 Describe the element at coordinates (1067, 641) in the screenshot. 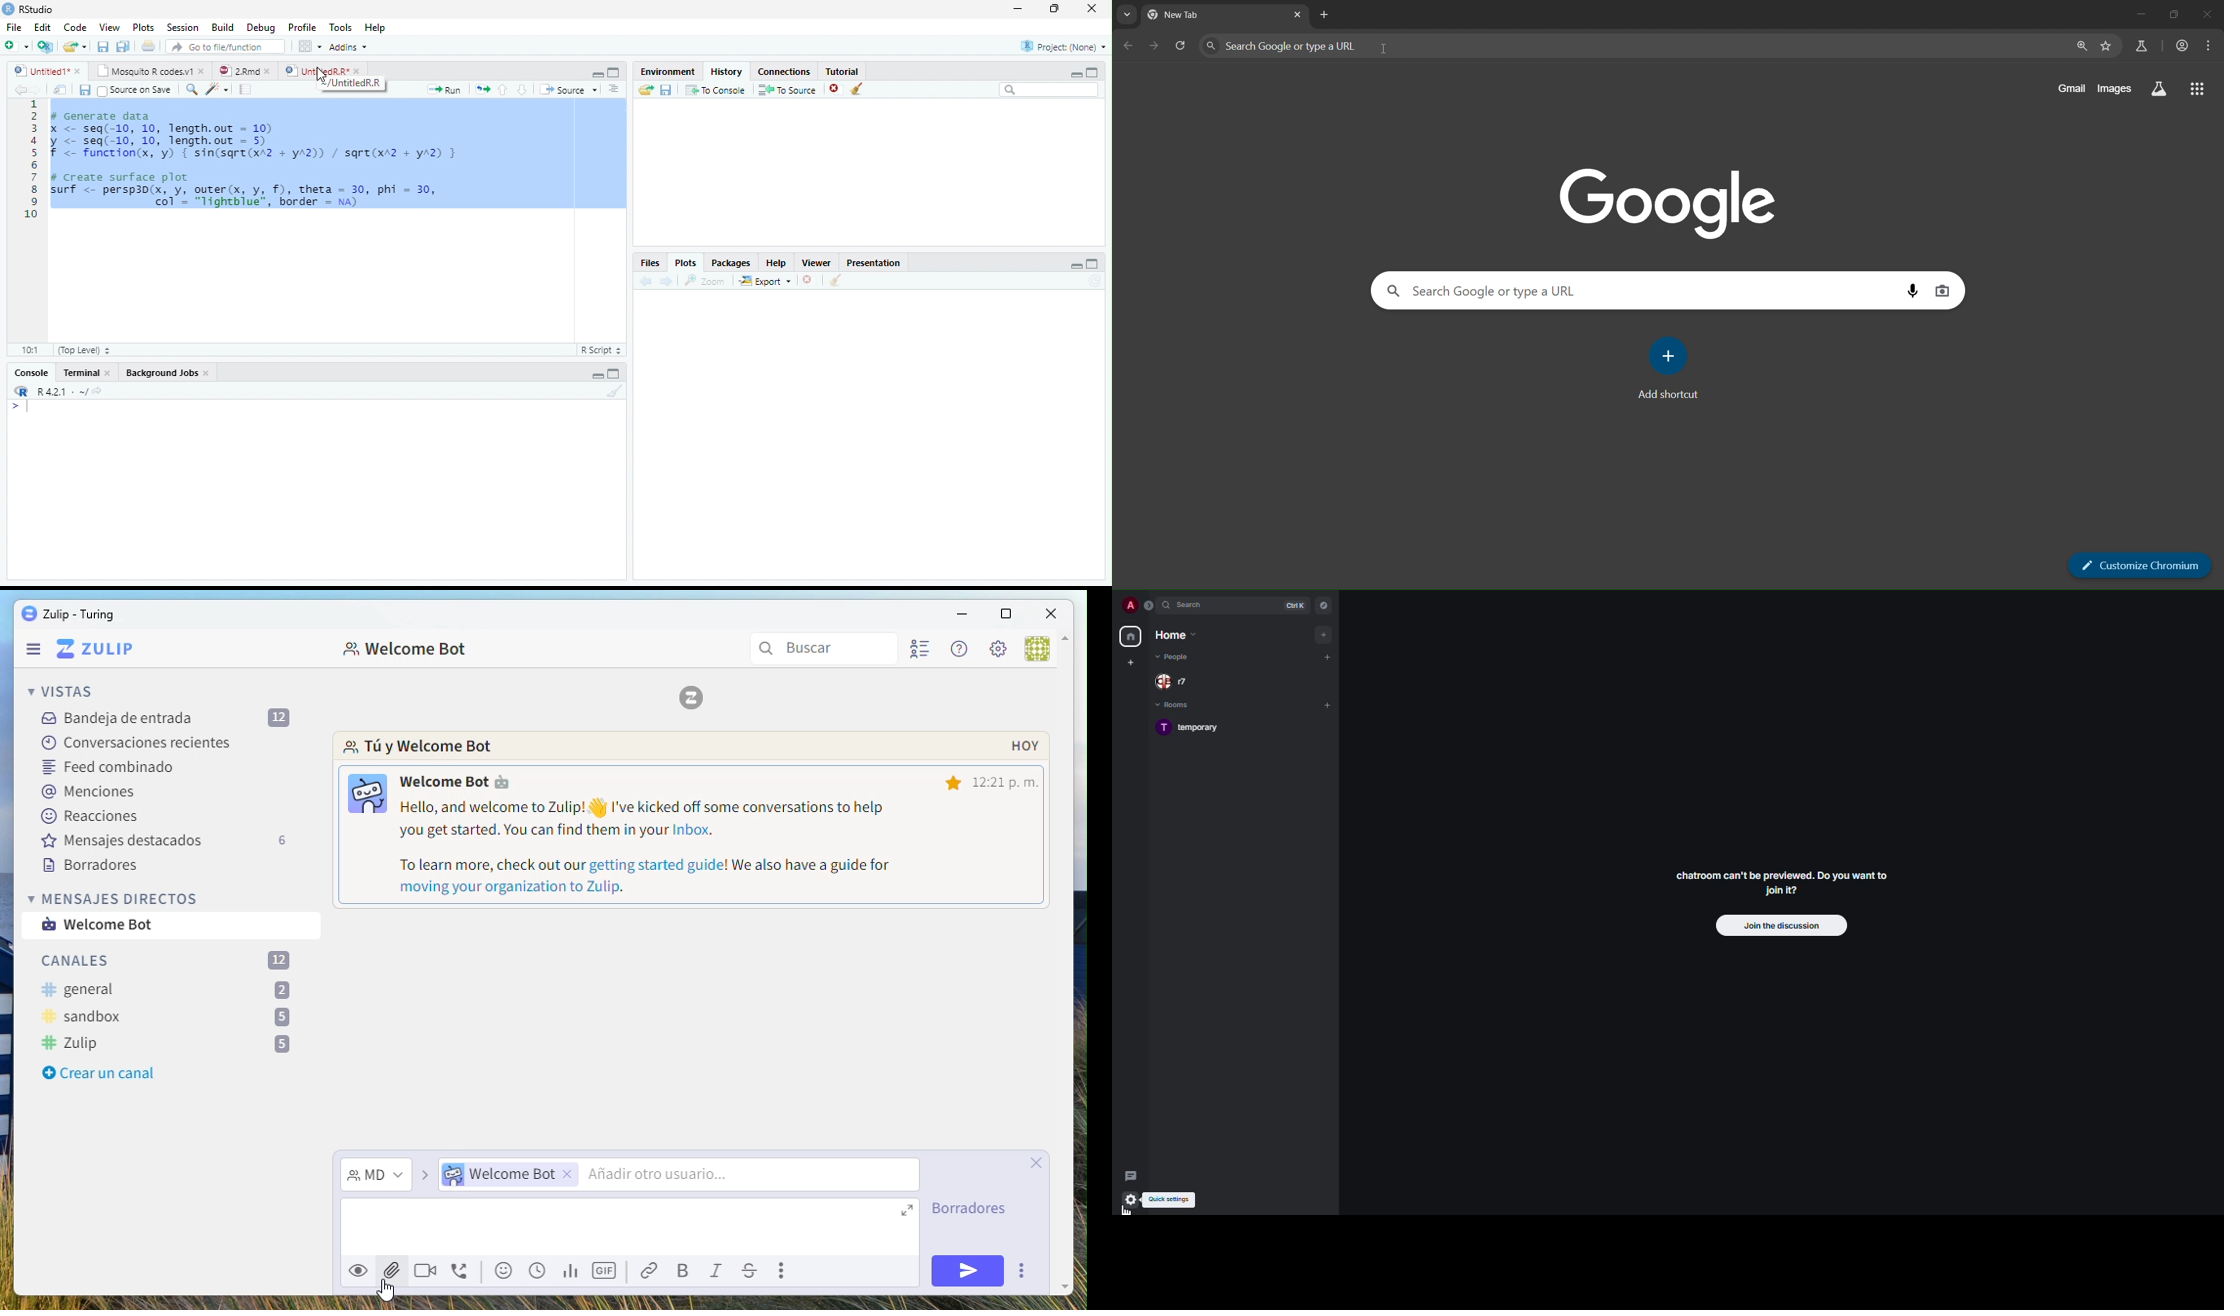

I see `hide menu` at that location.